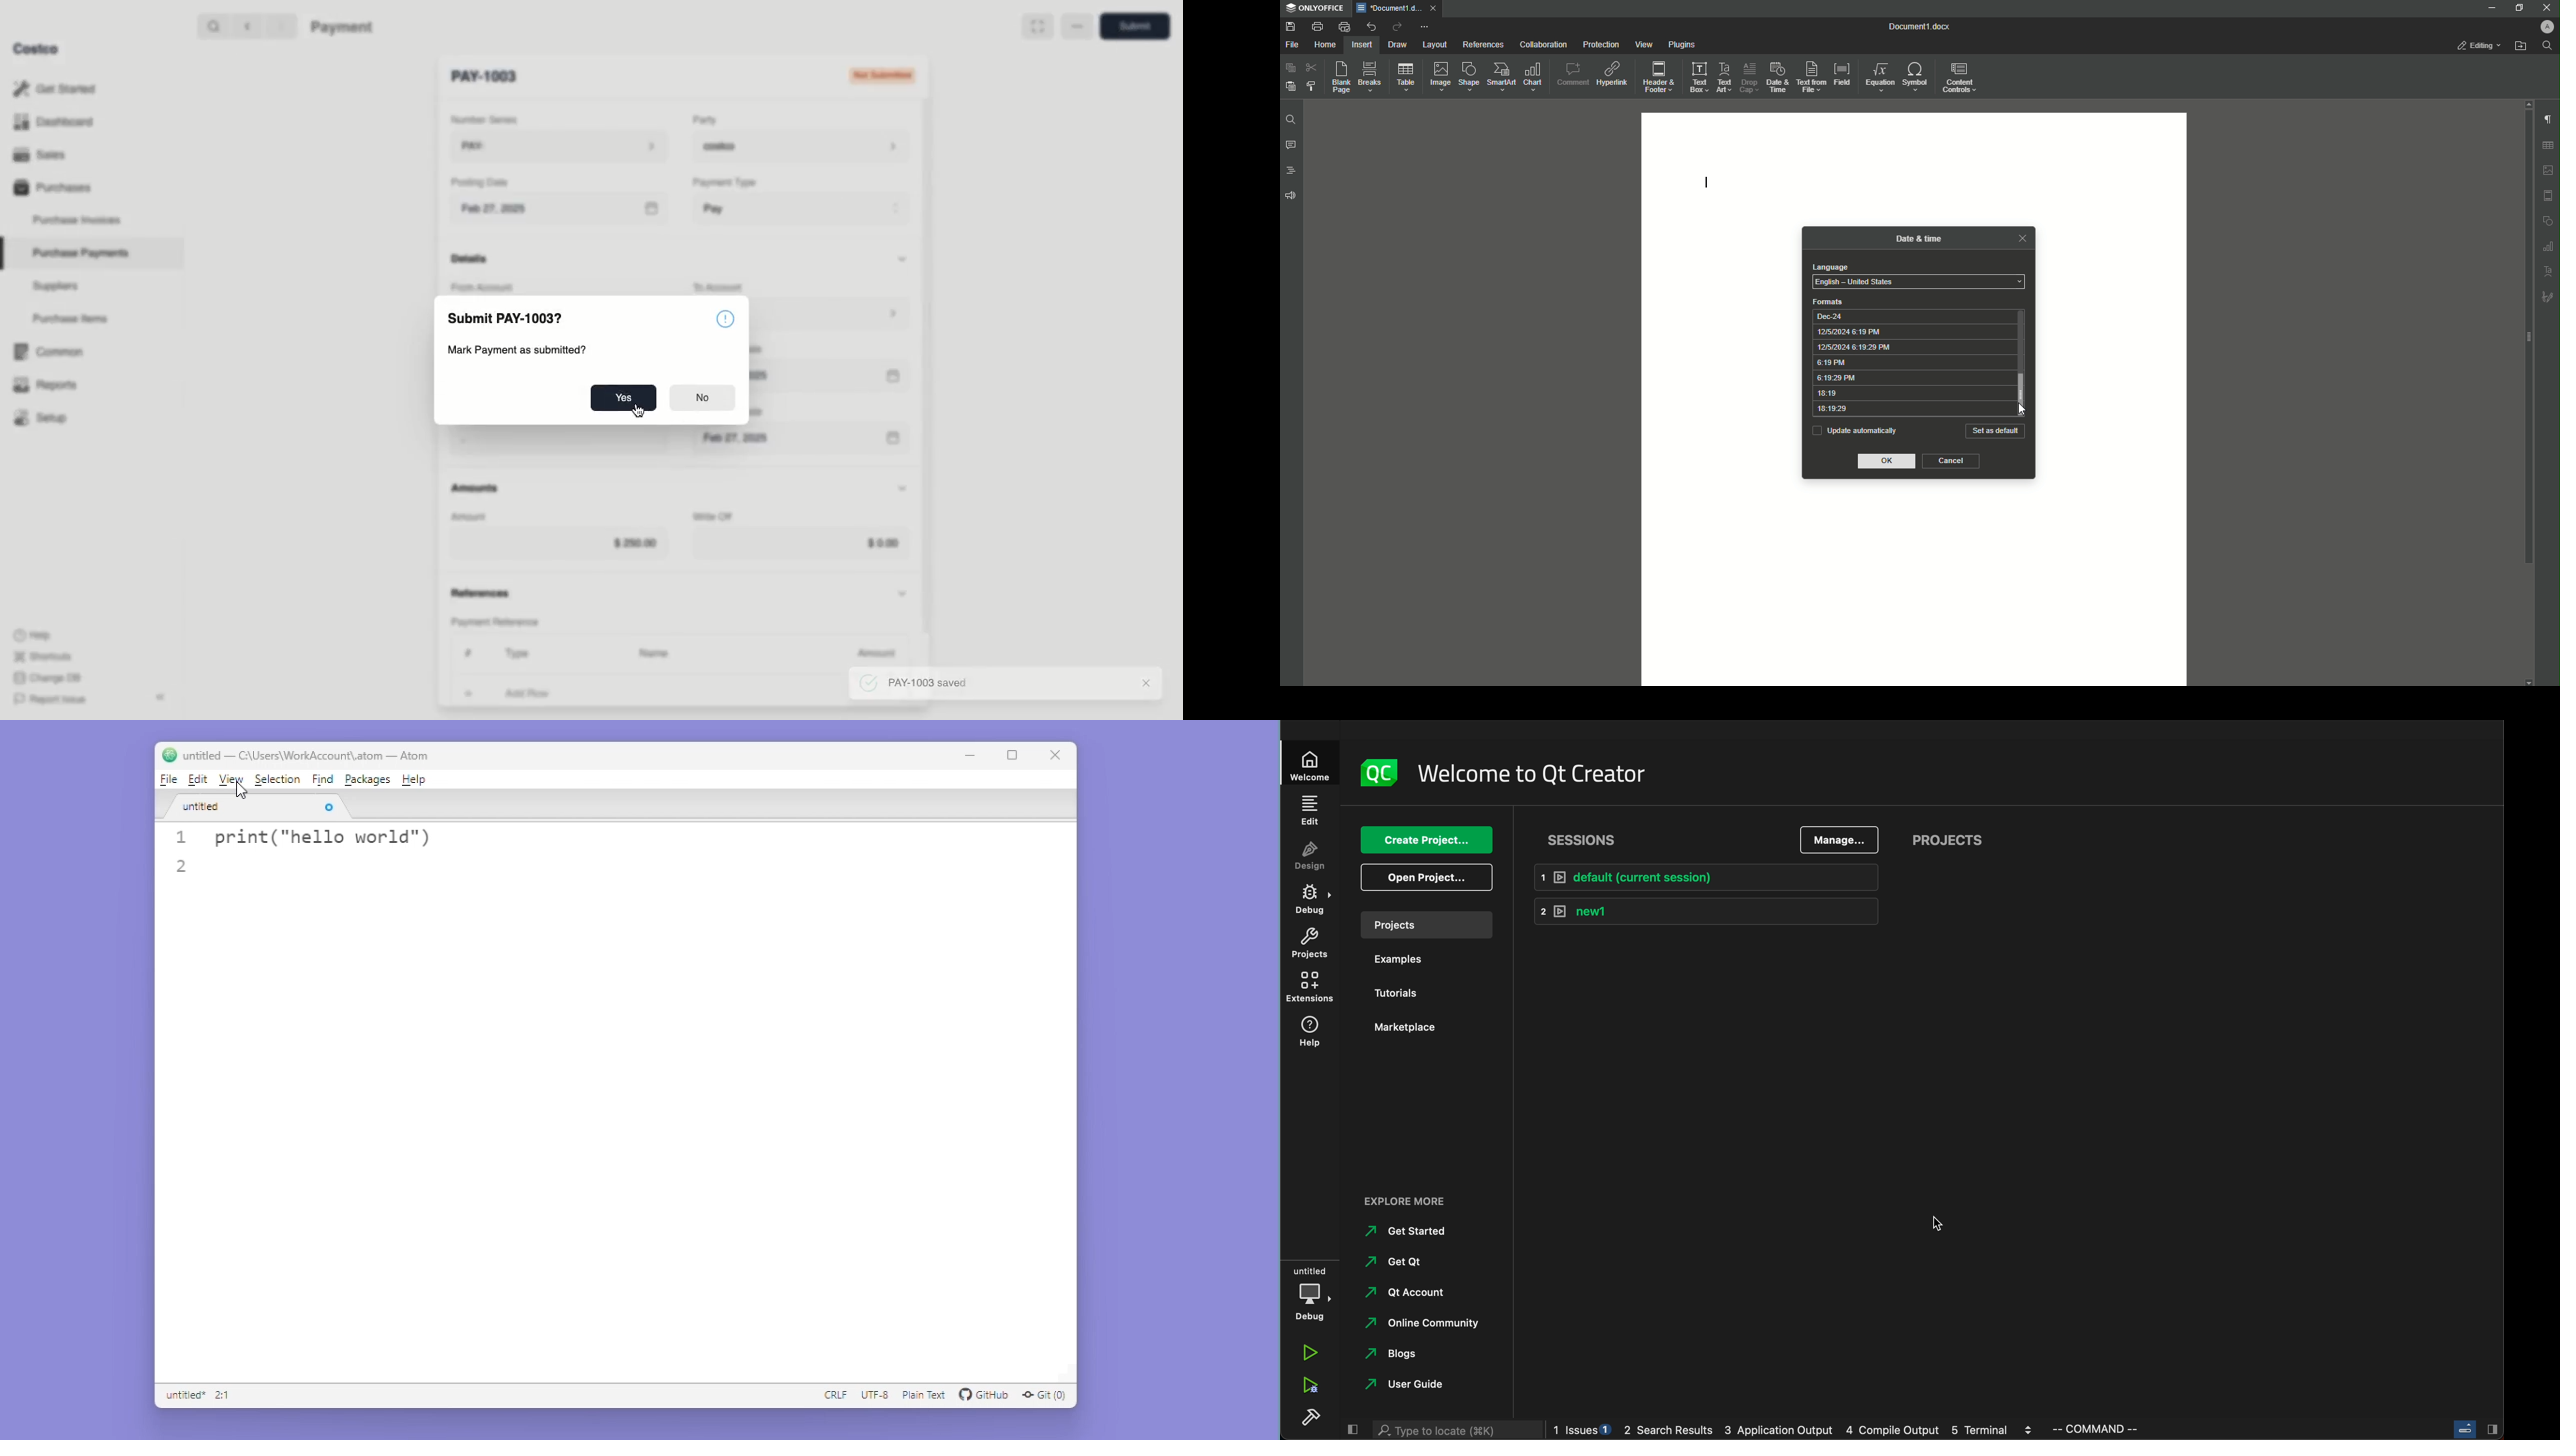 This screenshot has height=1456, width=2576. What do you see at coordinates (1919, 237) in the screenshot?
I see `date & time` at bounding box center [1919, 237].